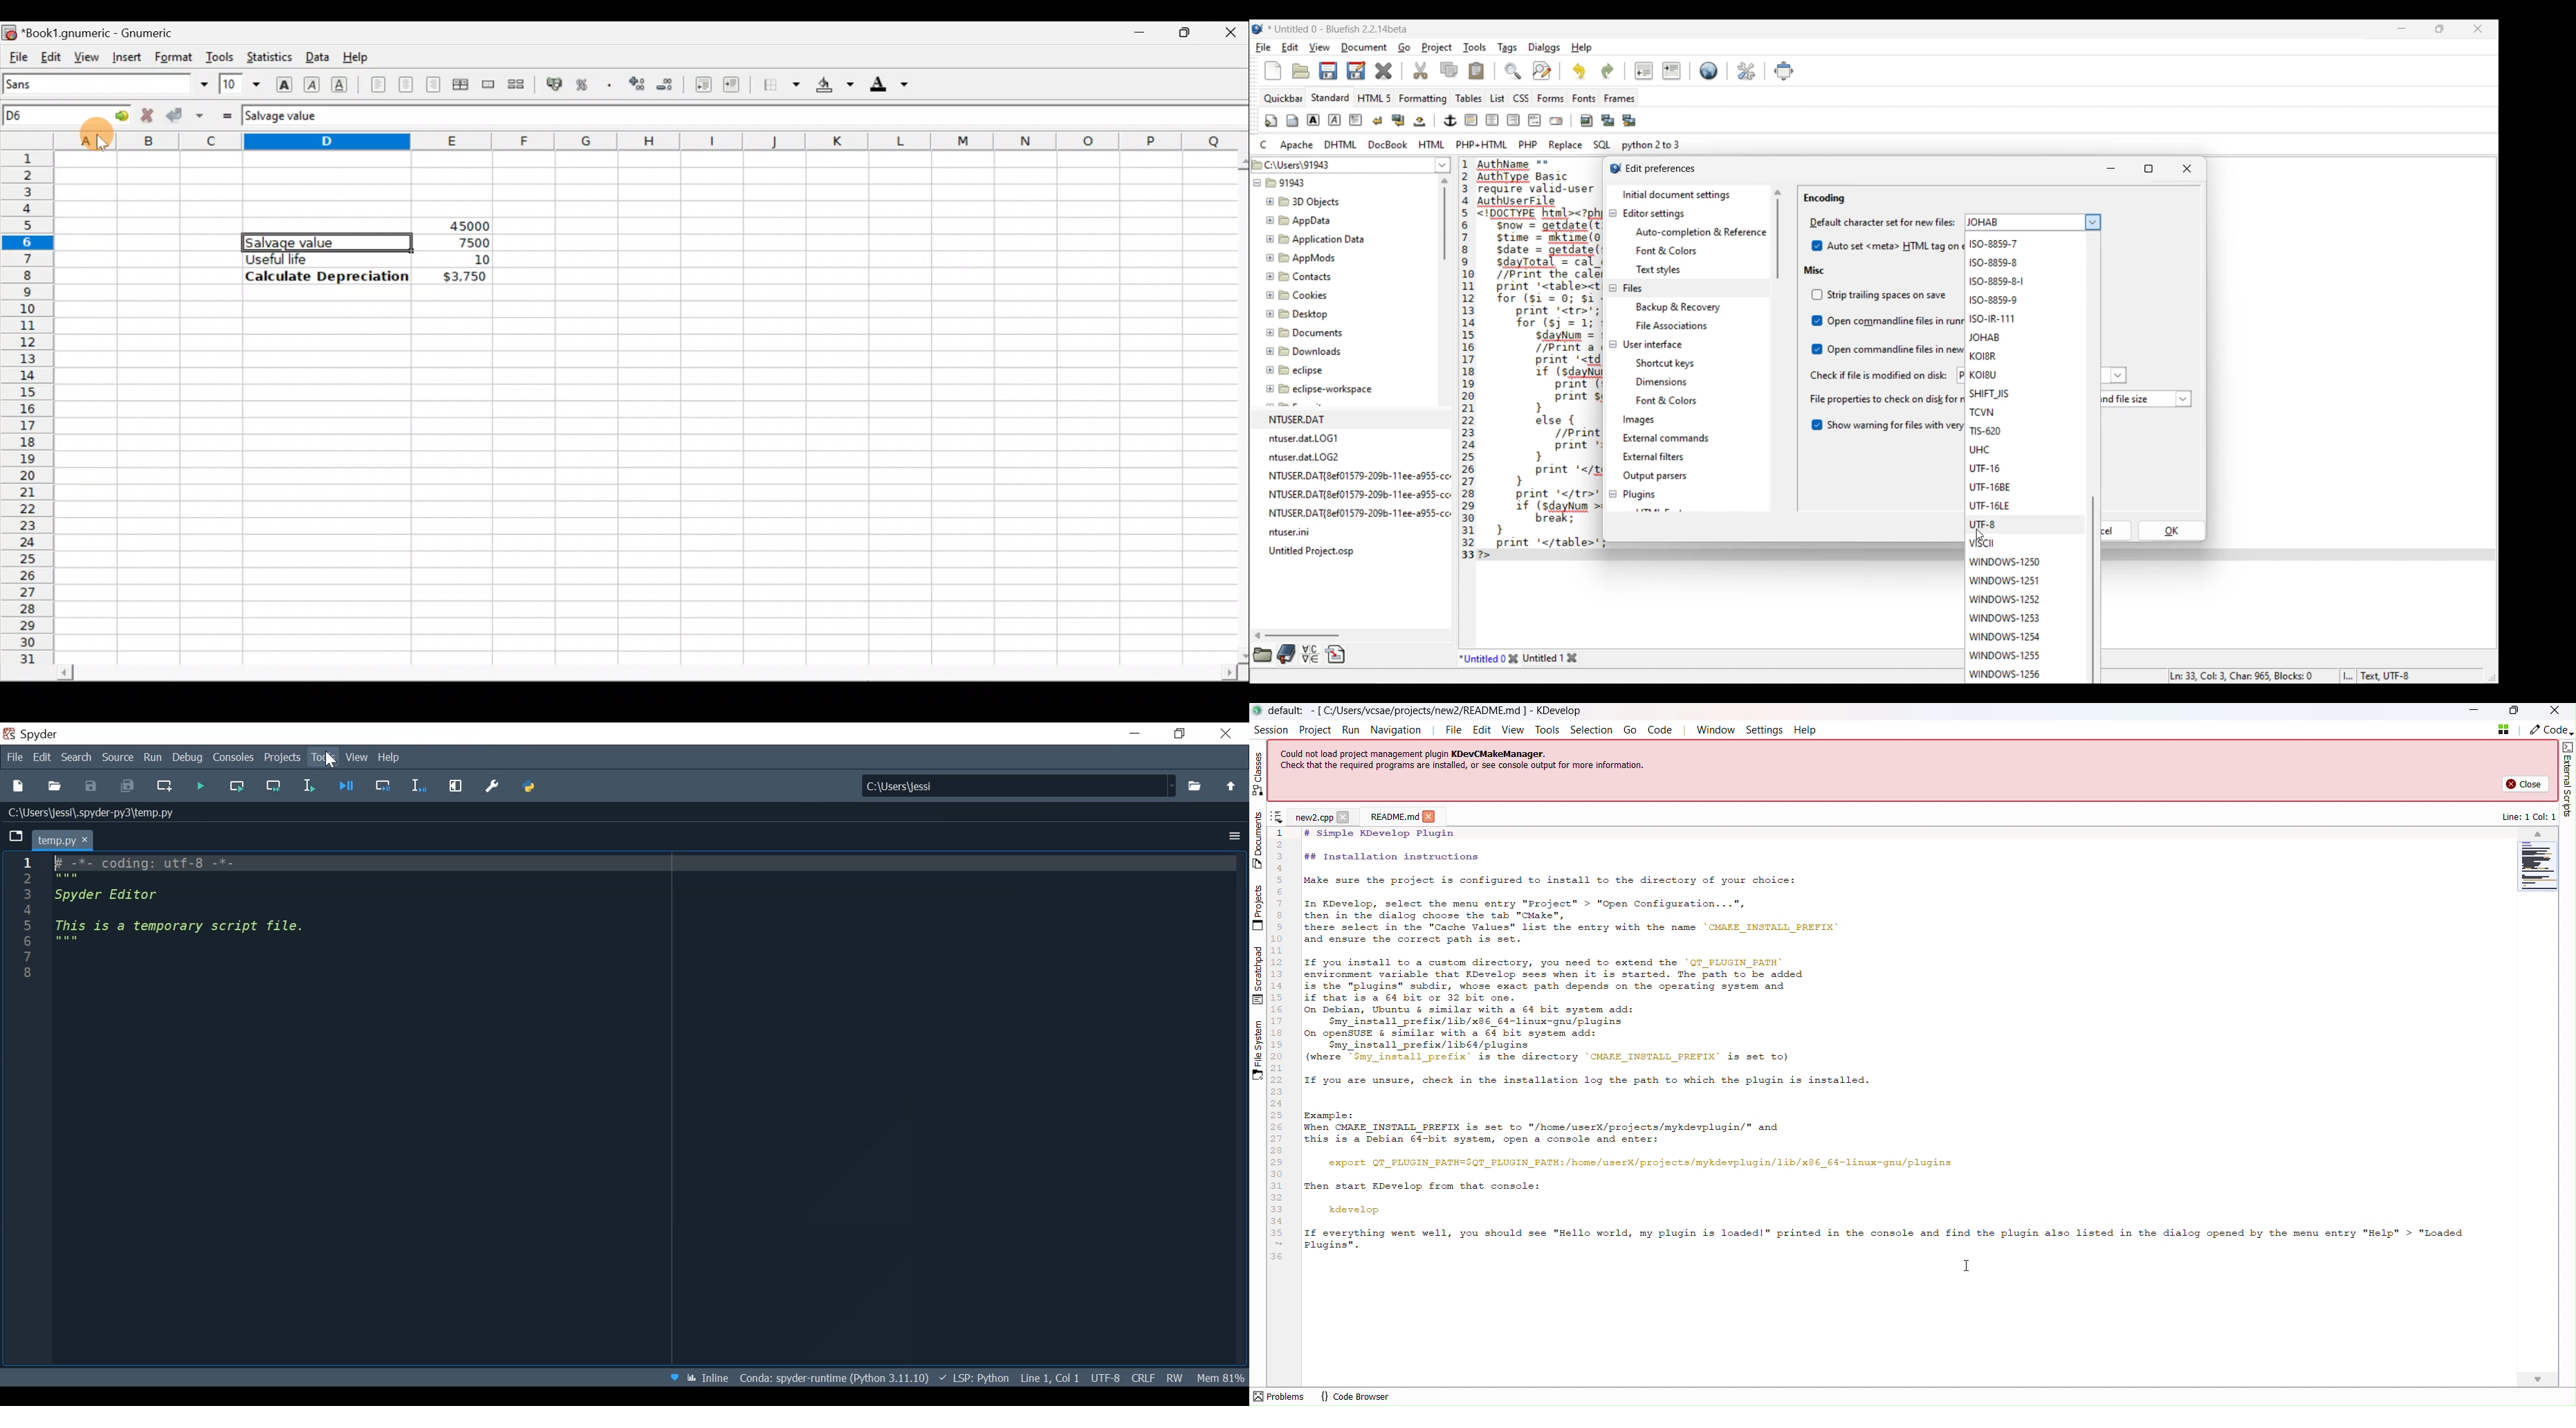  What do you see at coordinates (2120, 374) in the screenshot?
I see `more` at bounding box center [2120, 374].